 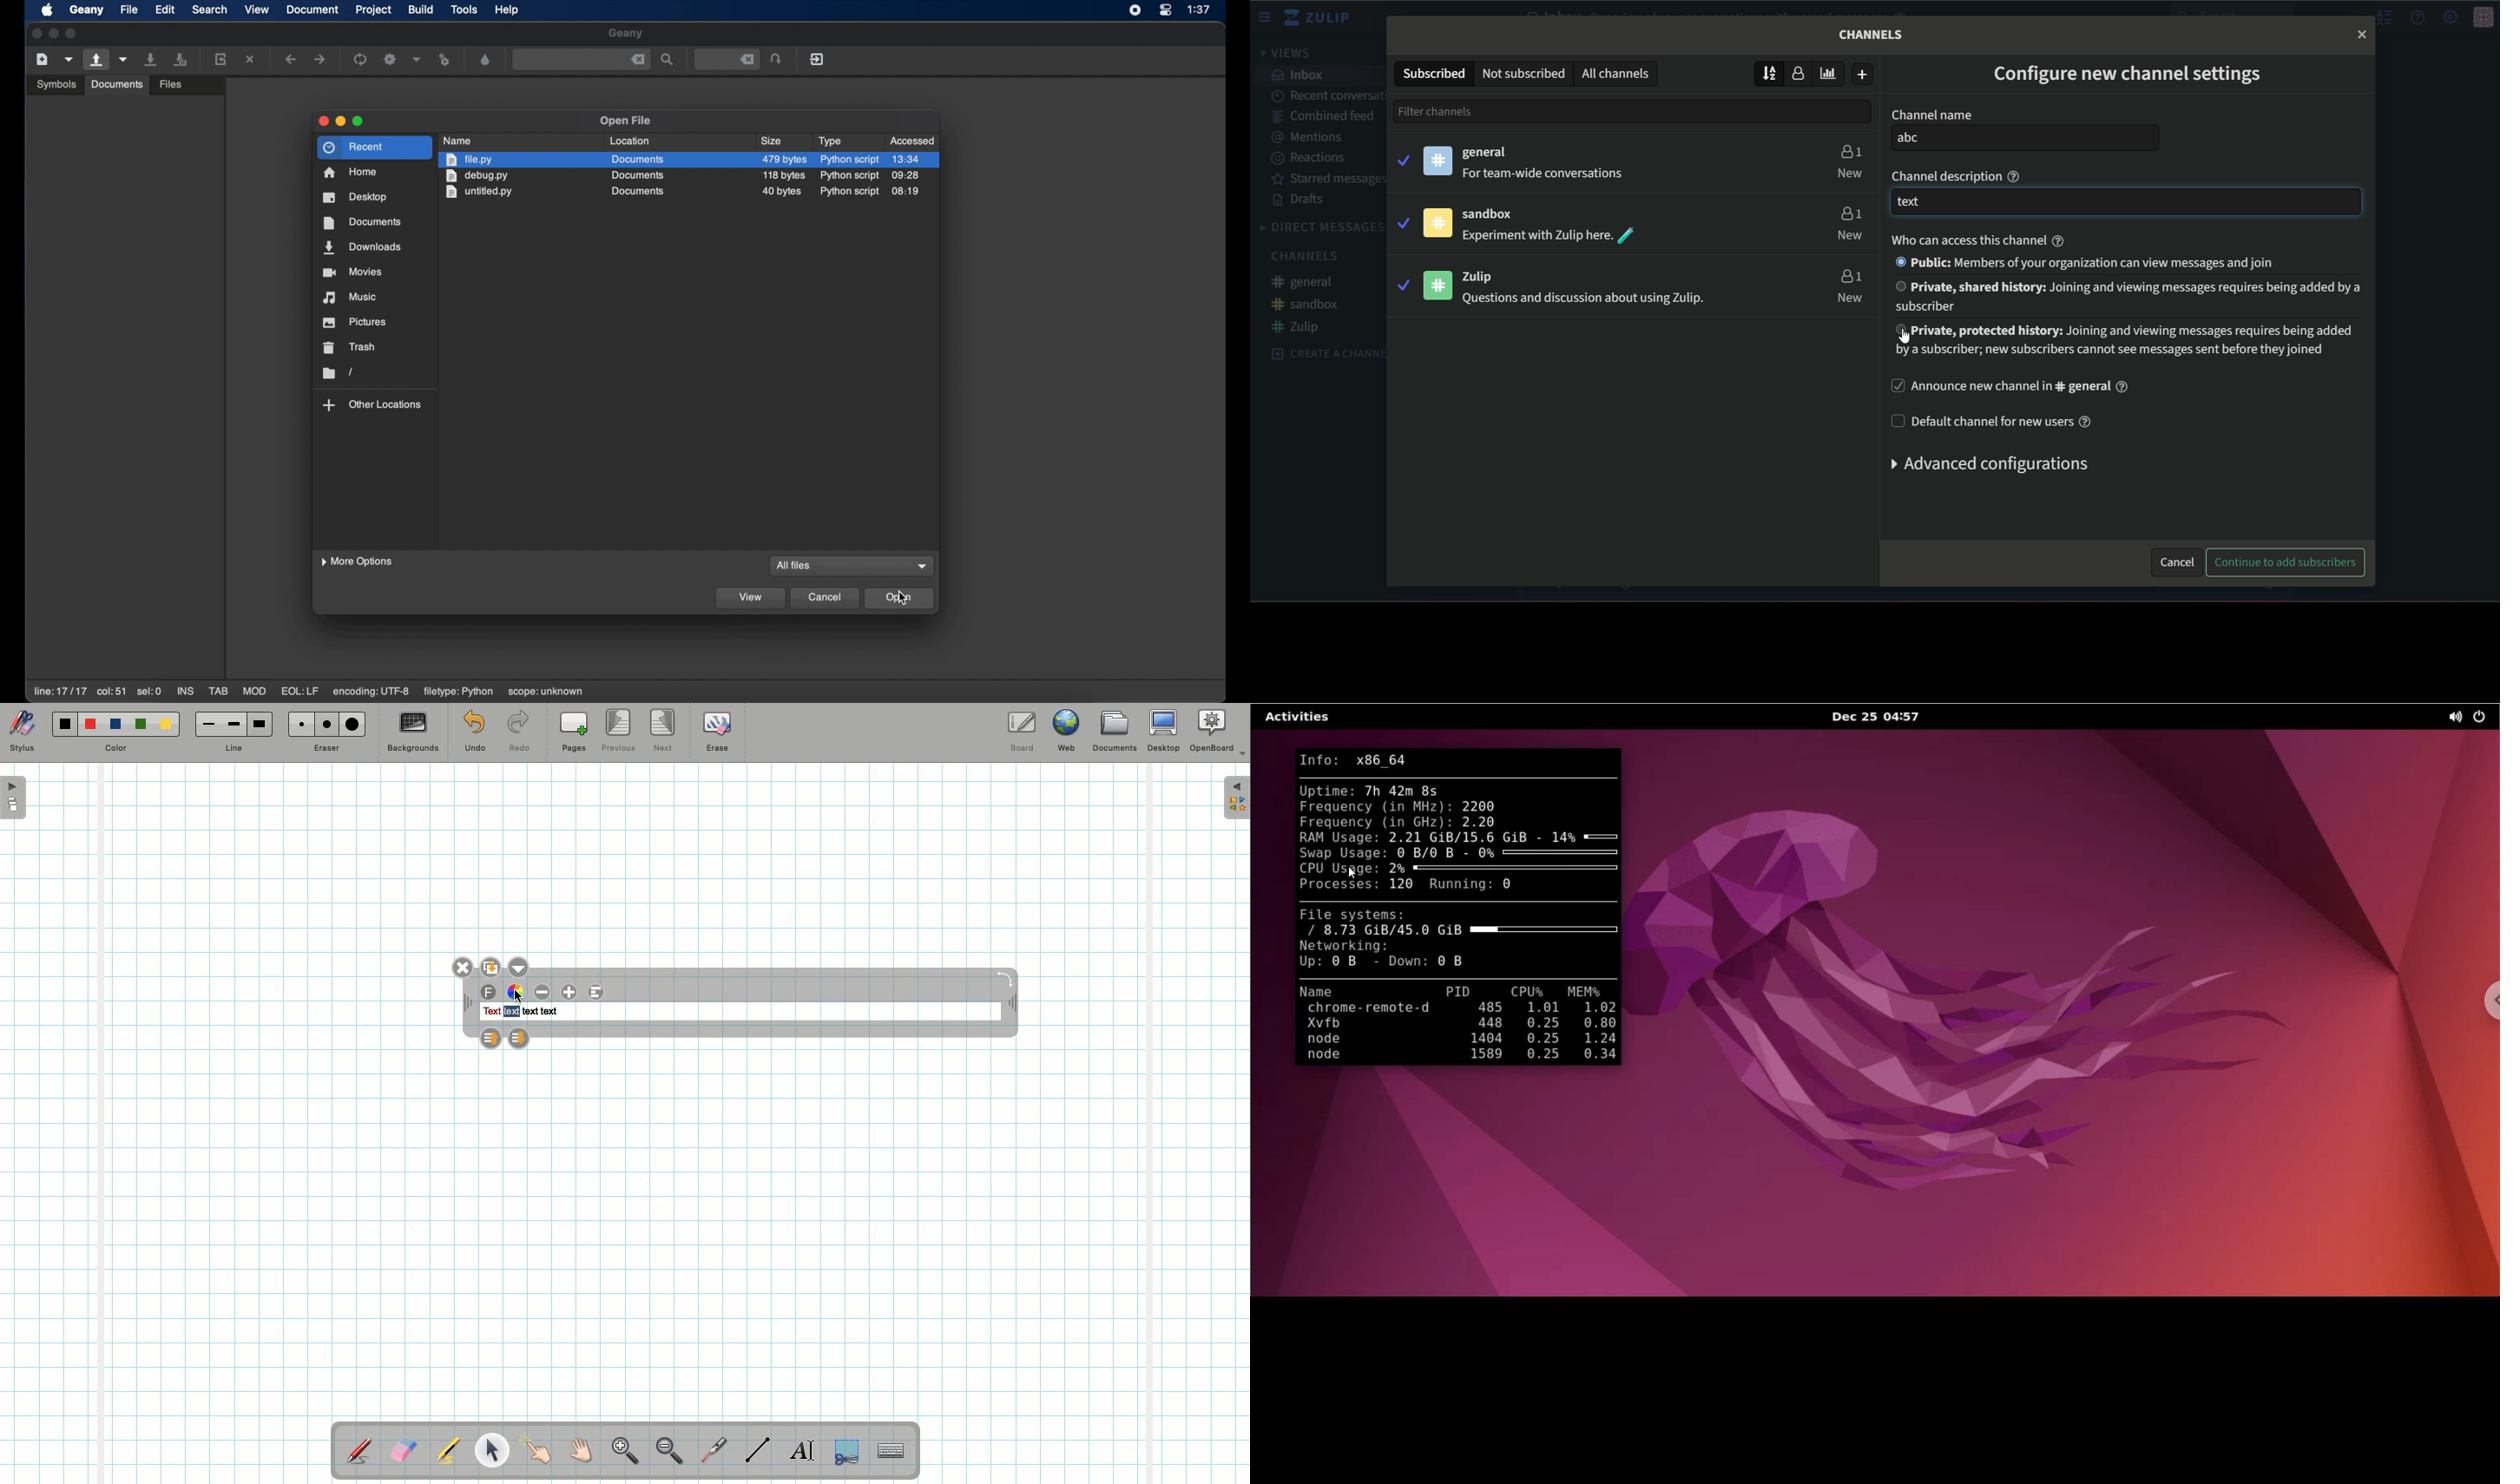 What do you see at coordinates (355, 322) in the screenshot?
I see `pictures` at bounding box center [355, 322].